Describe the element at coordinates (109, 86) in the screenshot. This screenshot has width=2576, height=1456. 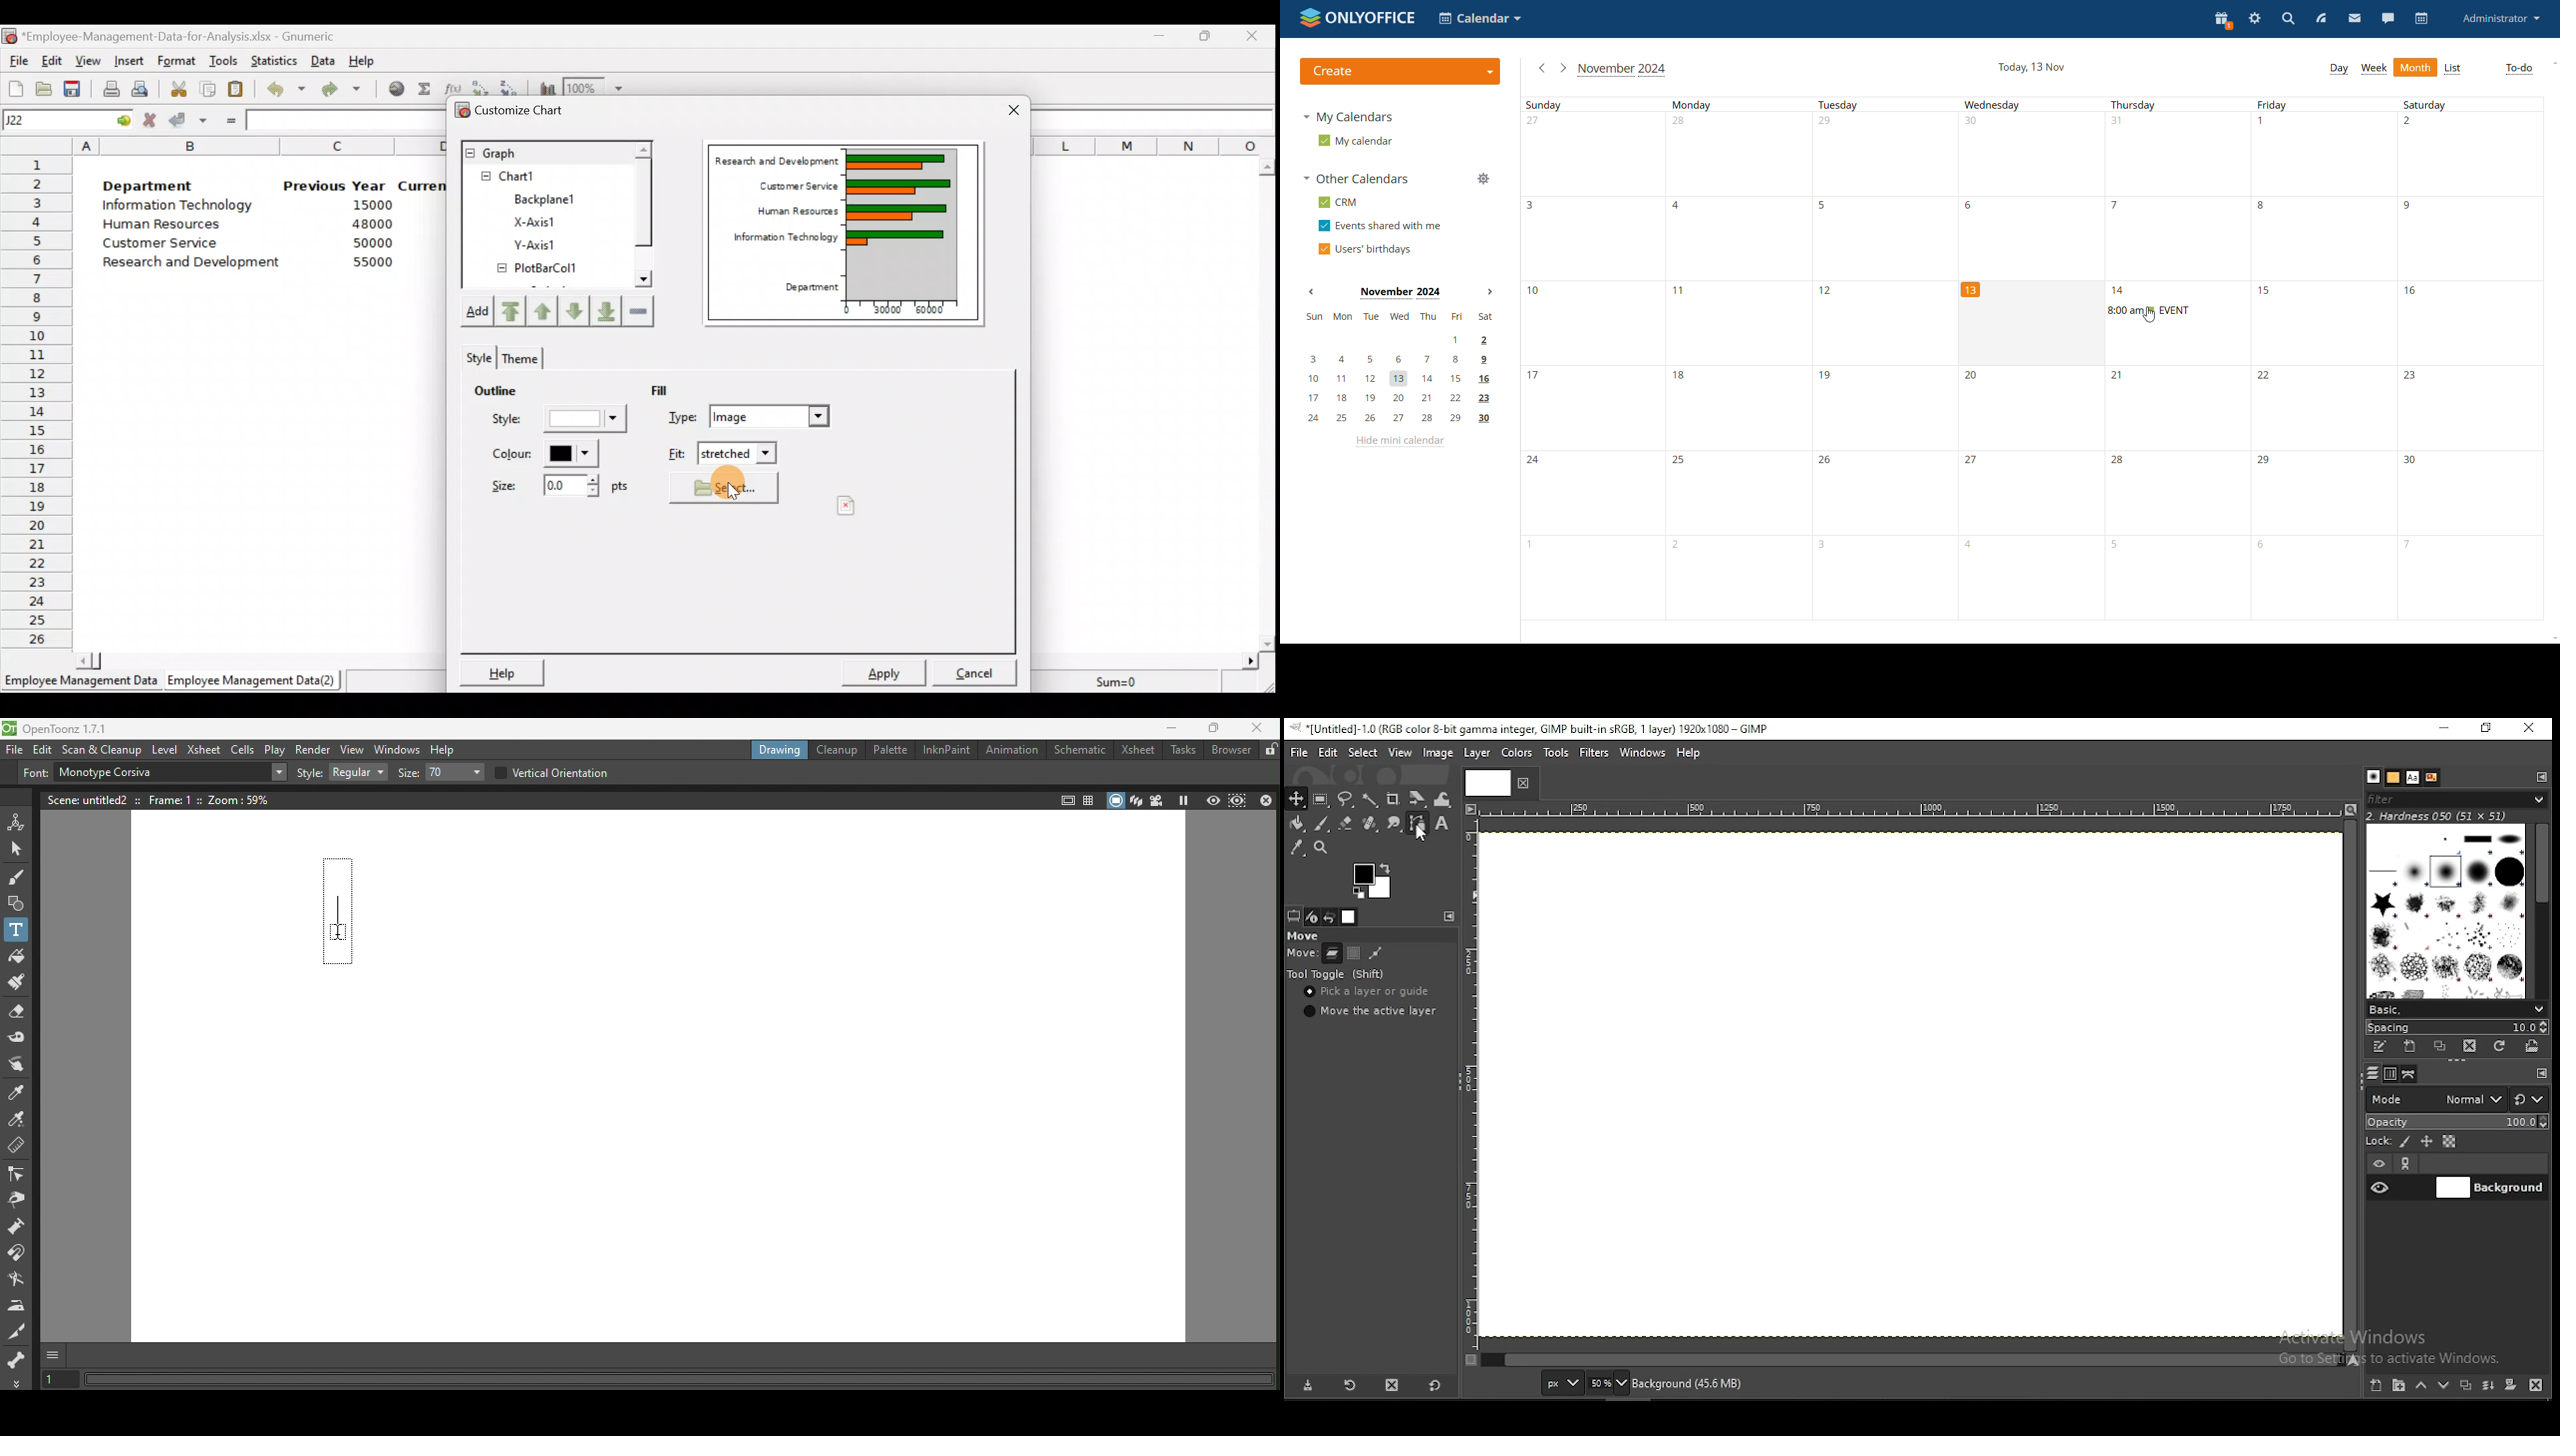
I see `Print current file` at that location.